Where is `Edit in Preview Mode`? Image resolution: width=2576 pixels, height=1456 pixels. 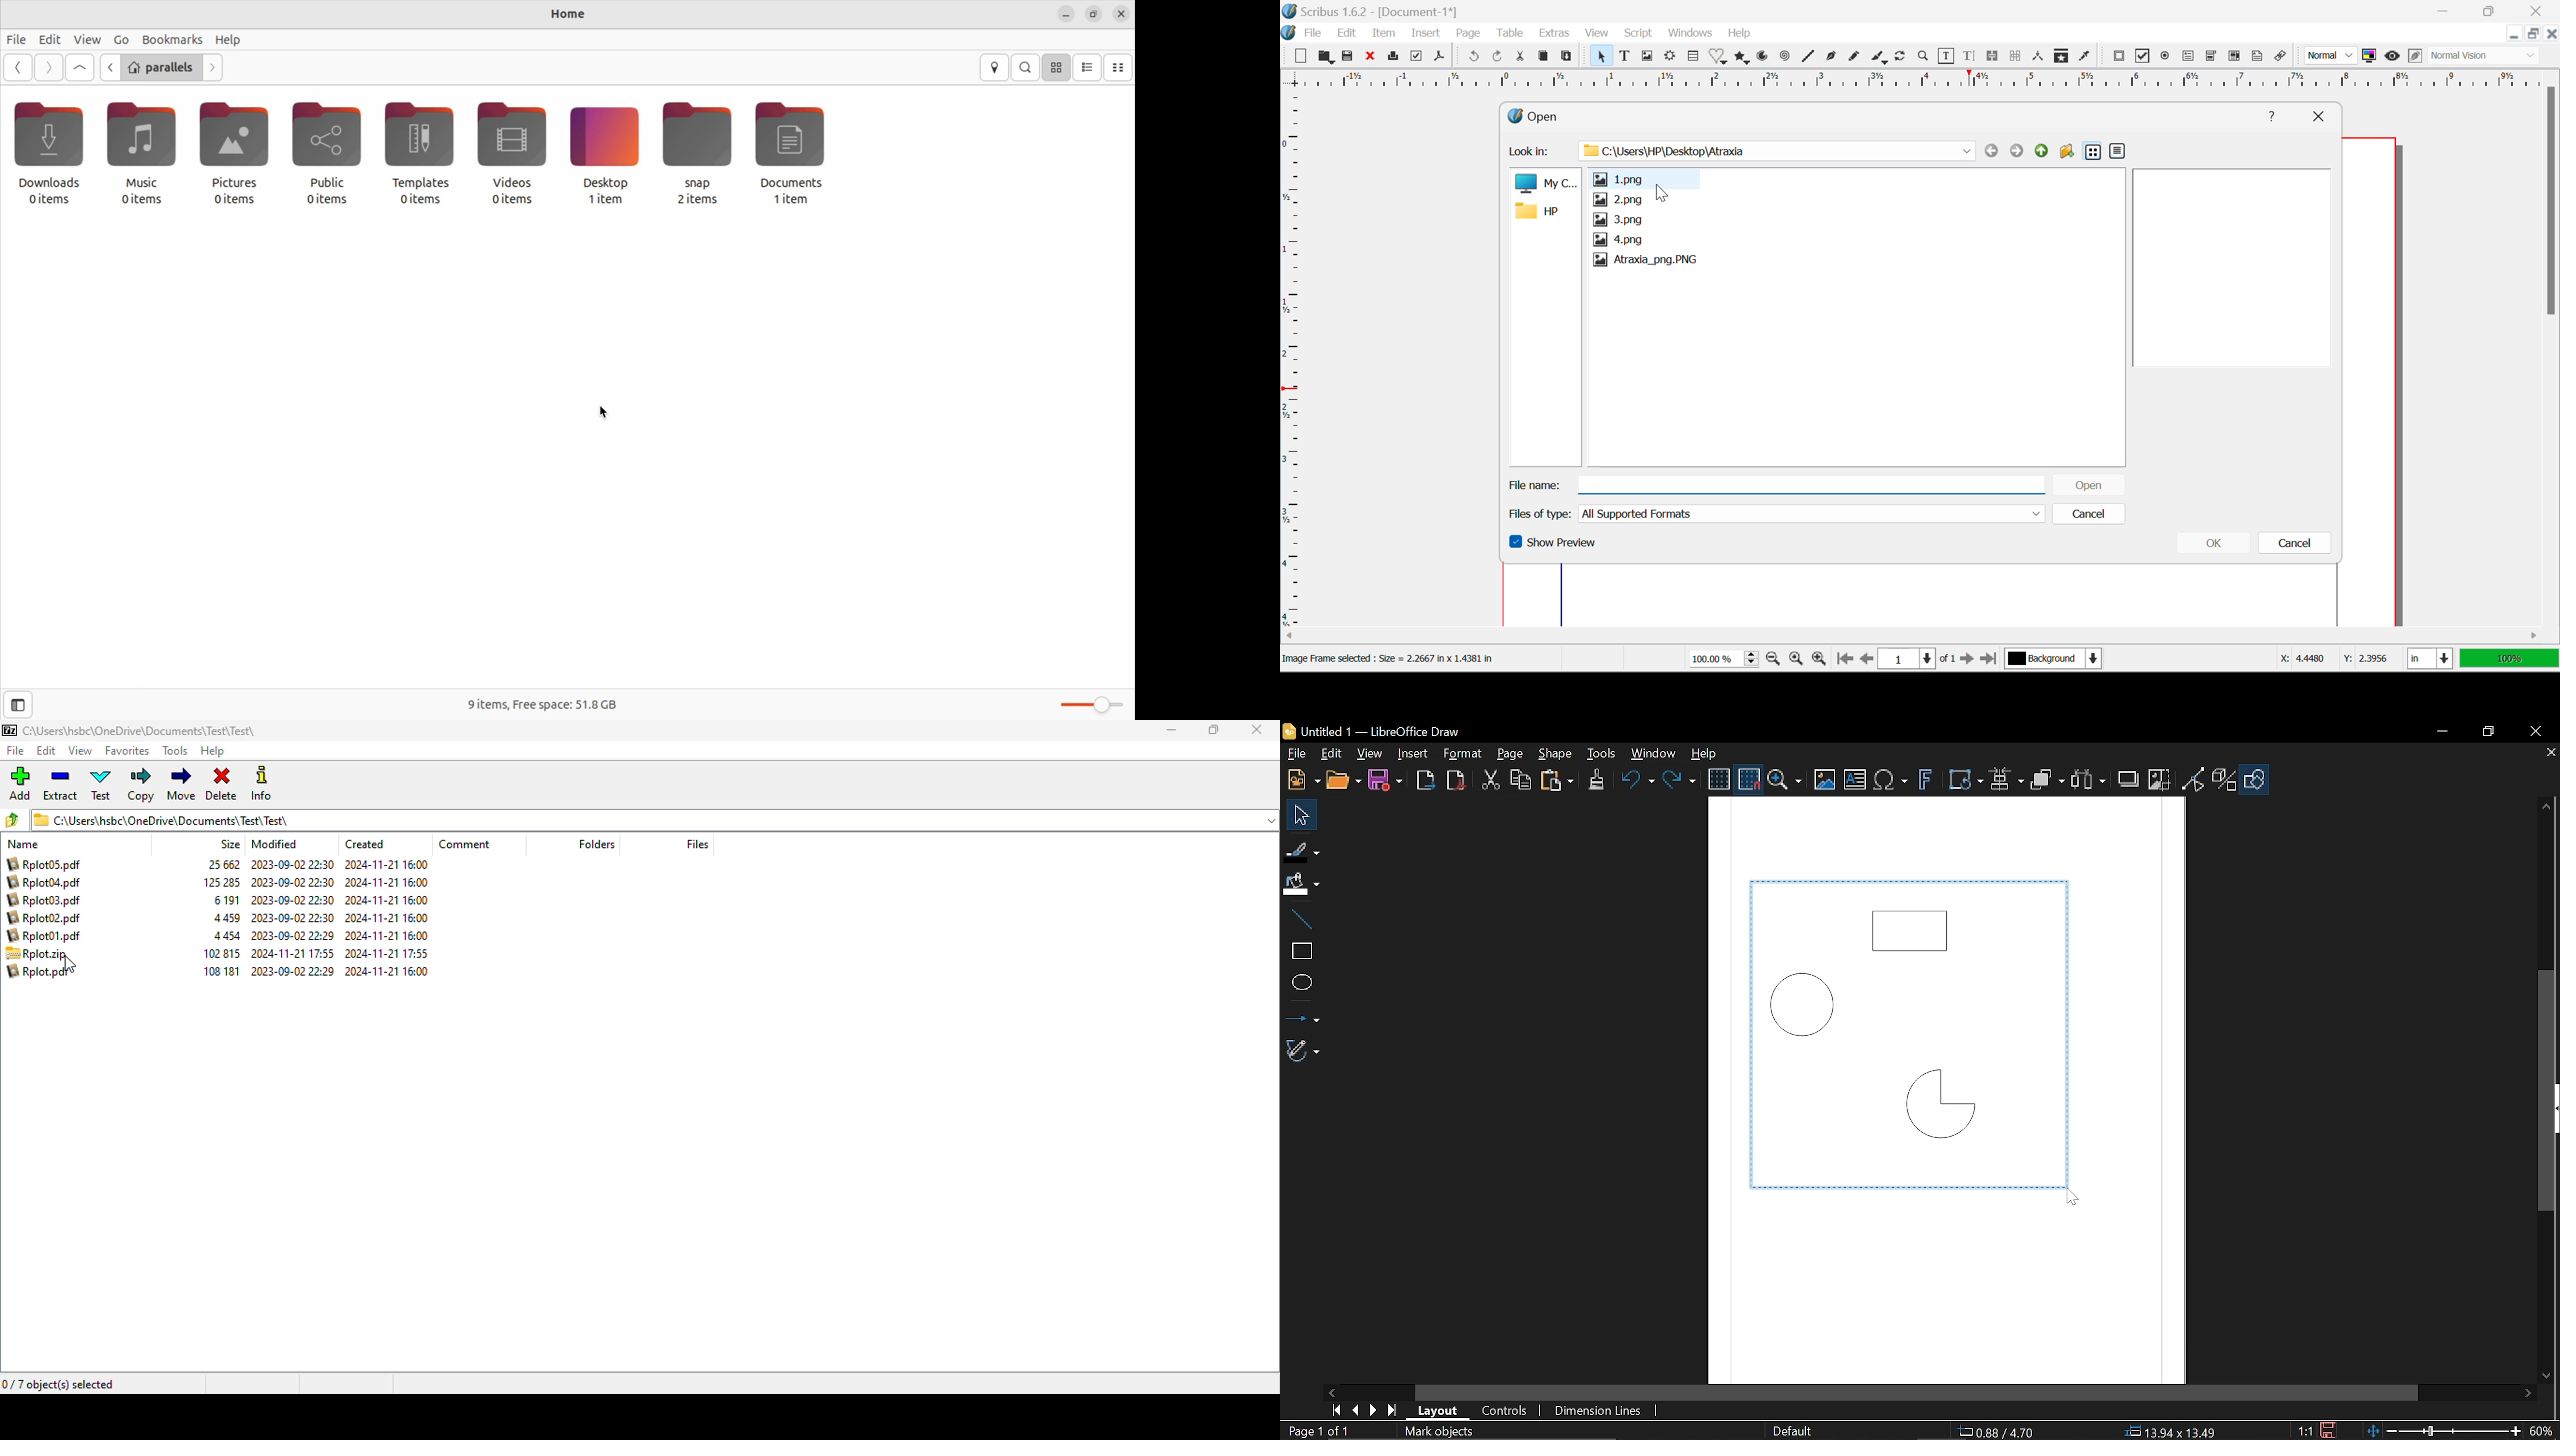 Edit in Preview Mode is located at coordinates (2415, 56).